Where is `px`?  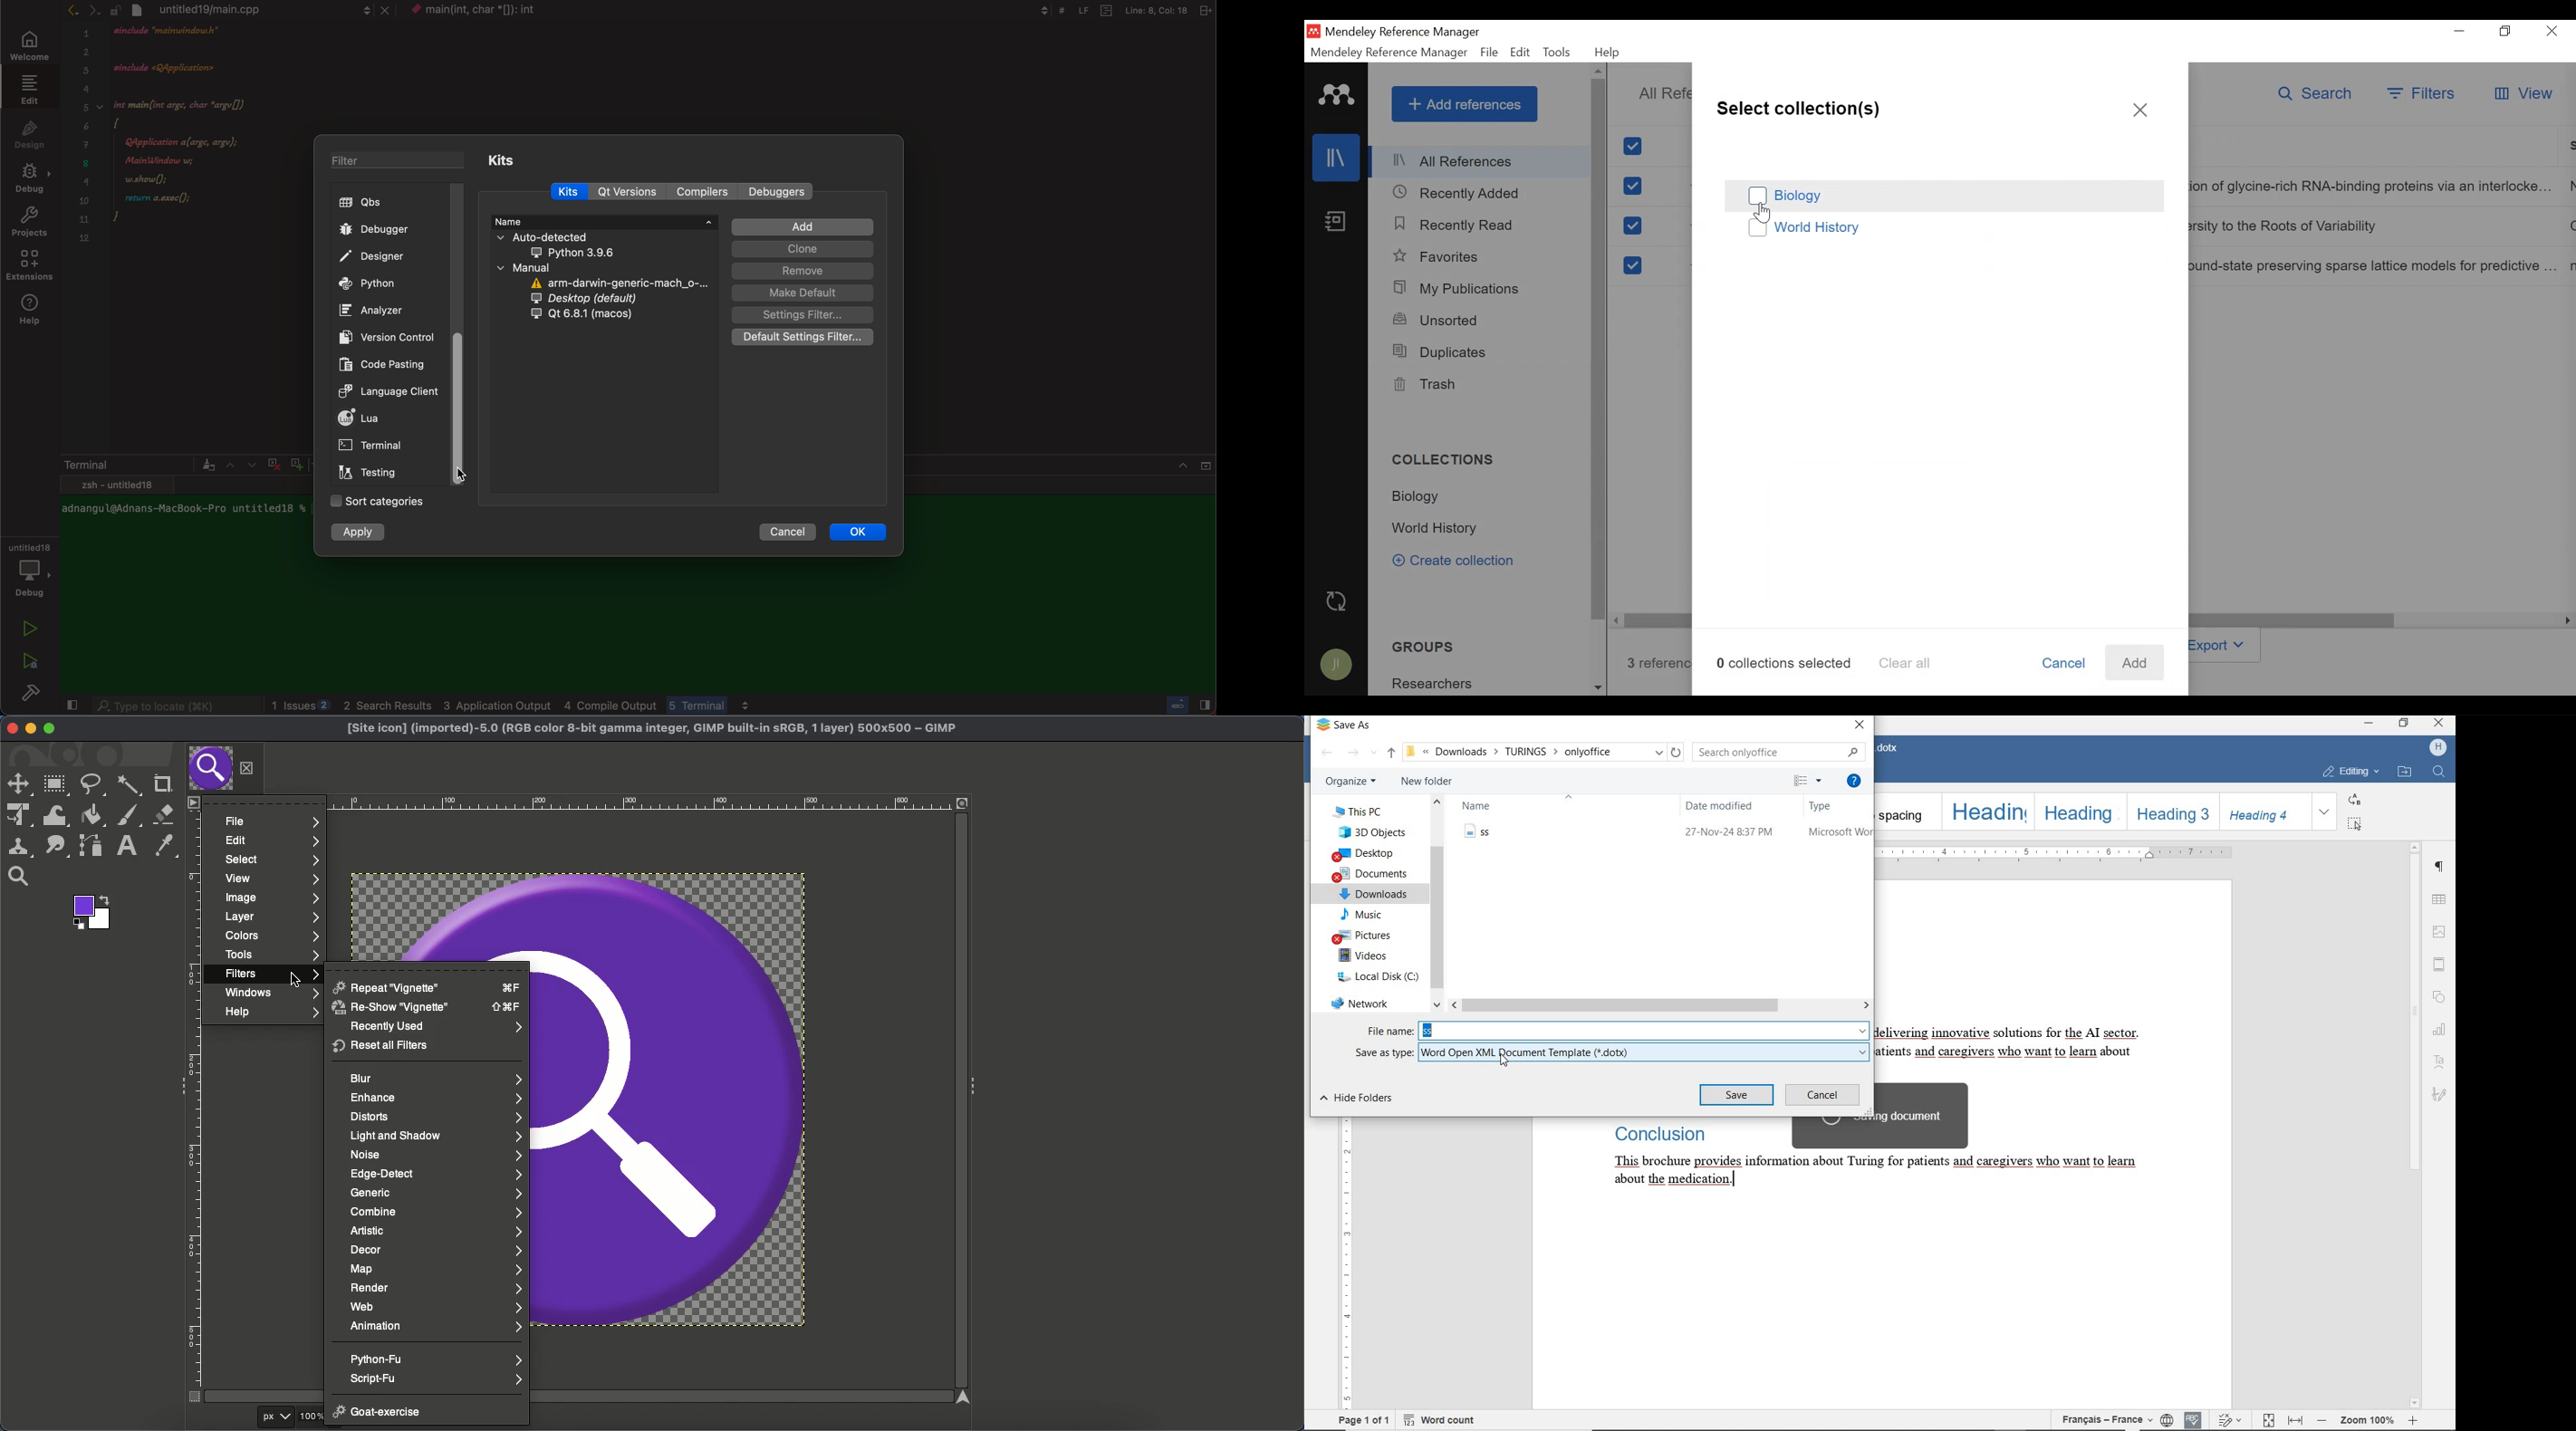
px is located at coordinates (279, 1417).